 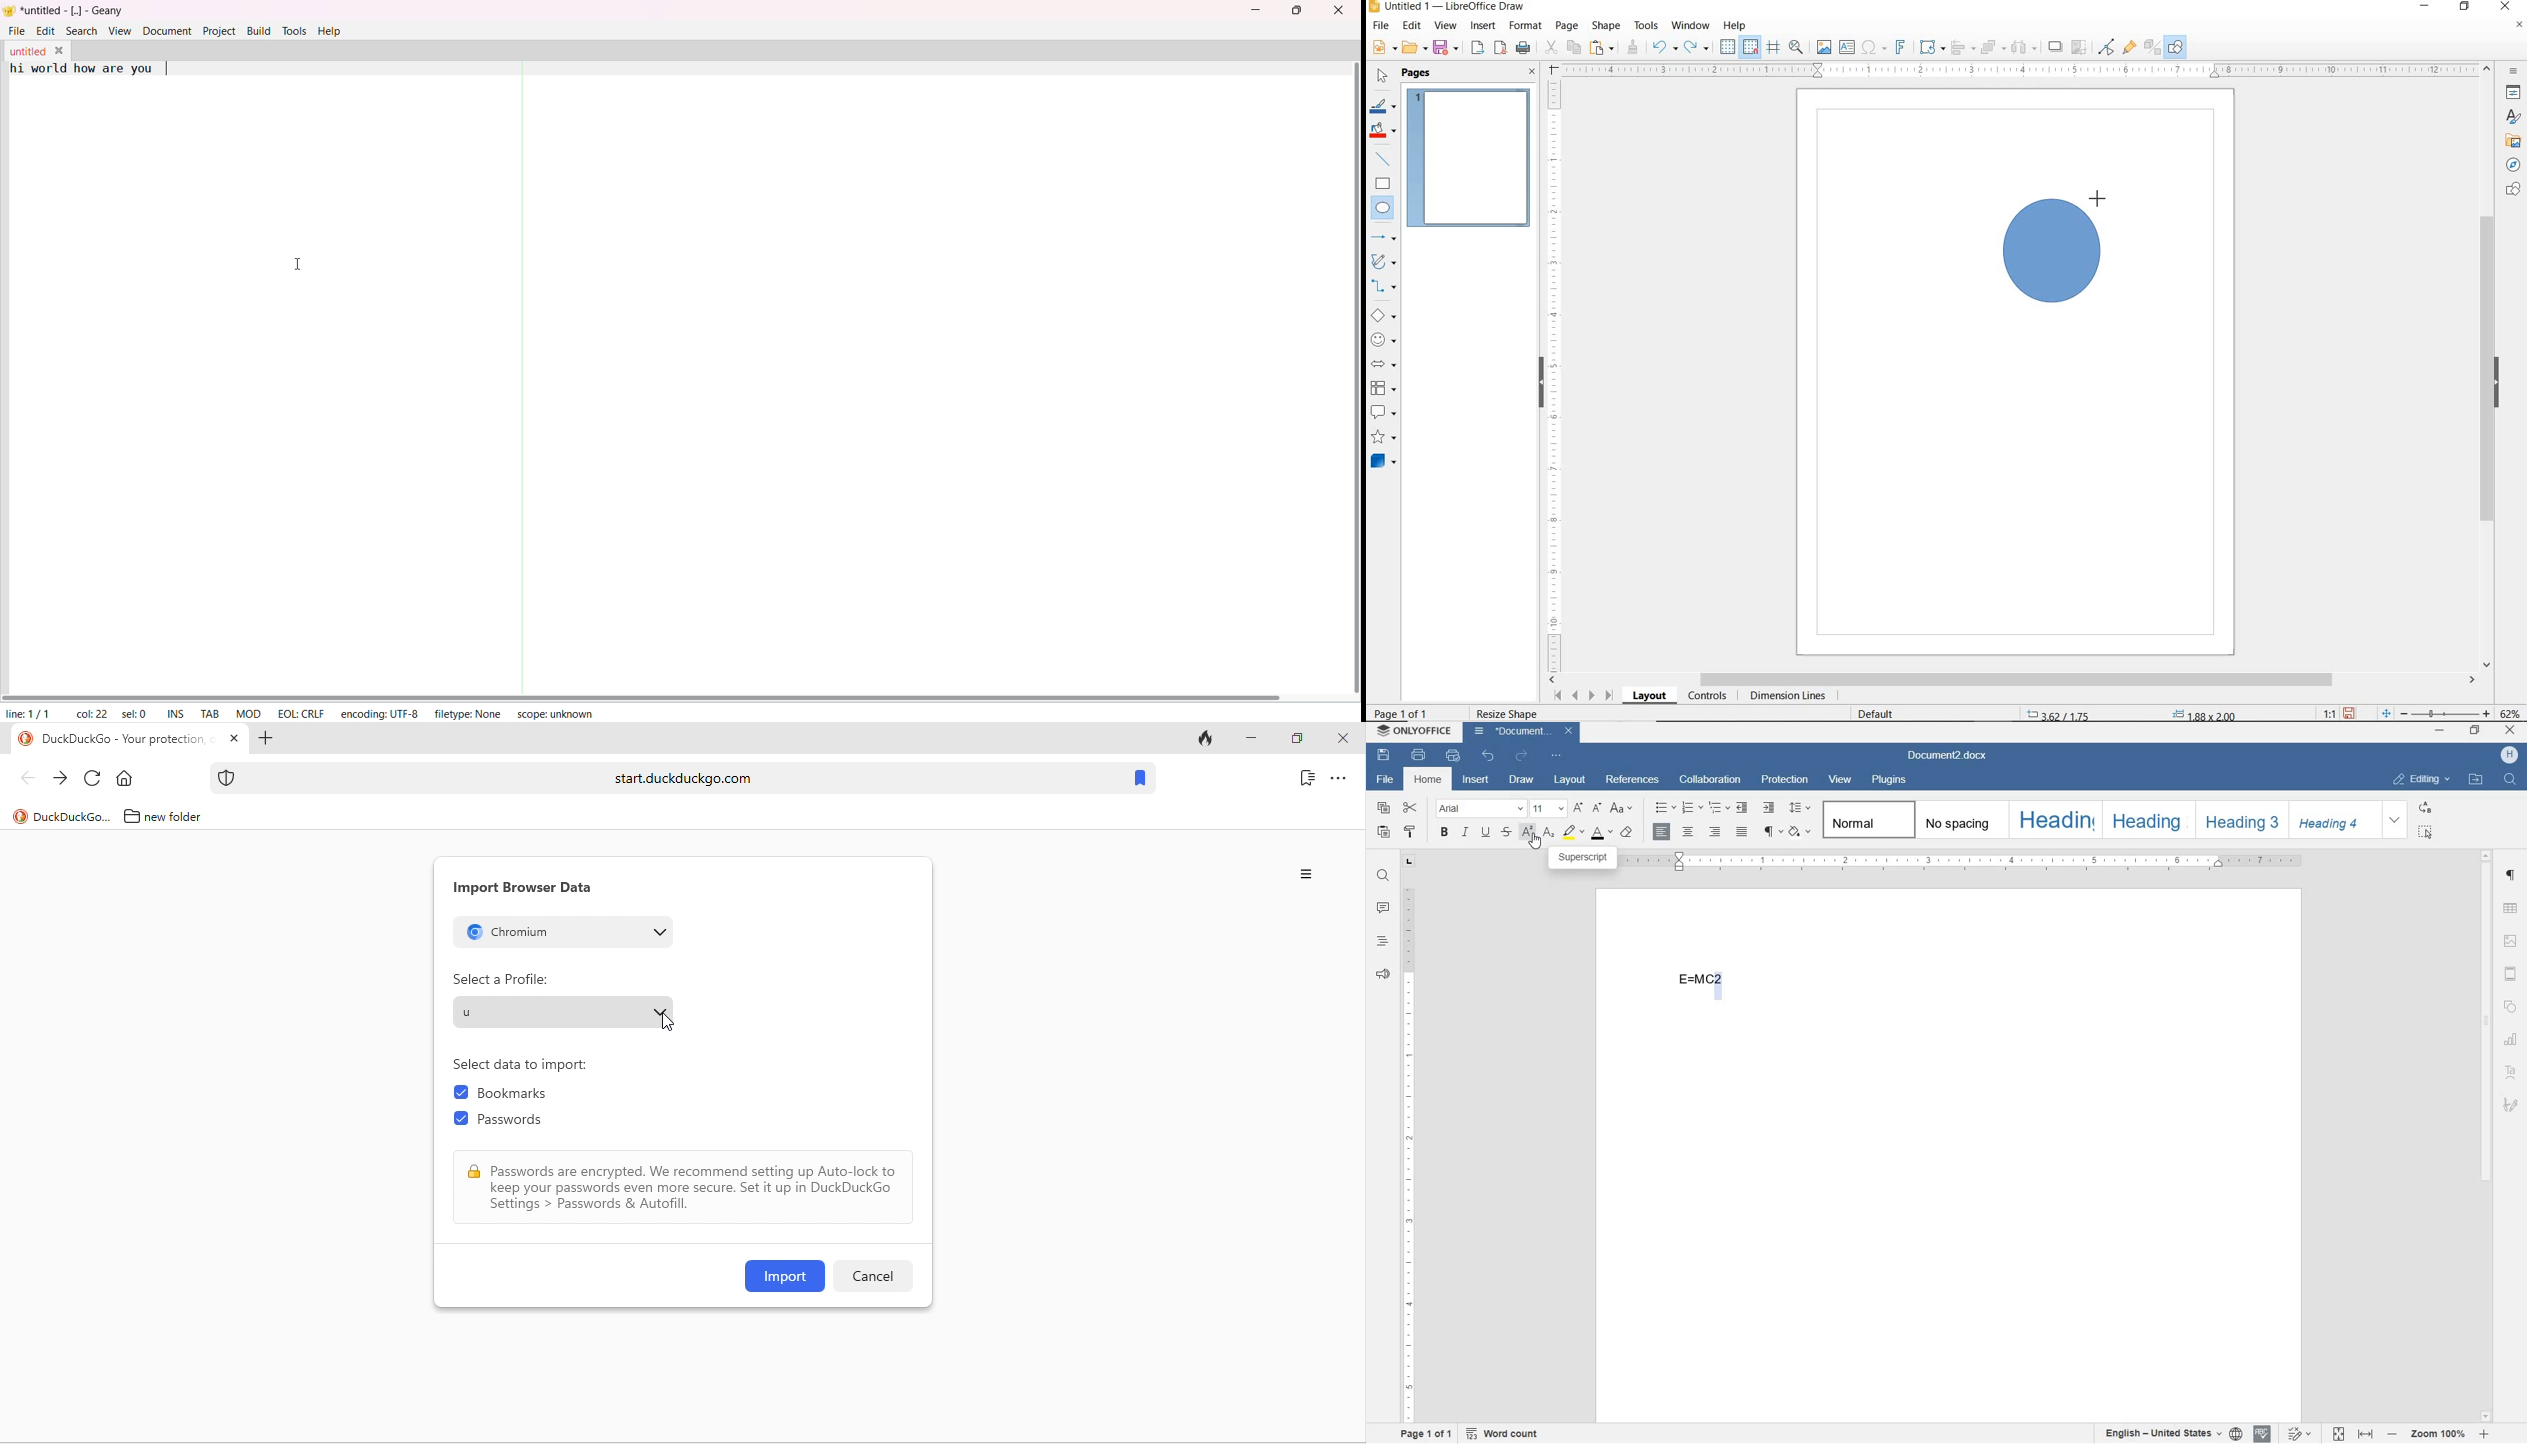 What do you see at coordinates (2501, 382) in the screenshot?
I see `HIDE` at bounding box center [2501, 382].